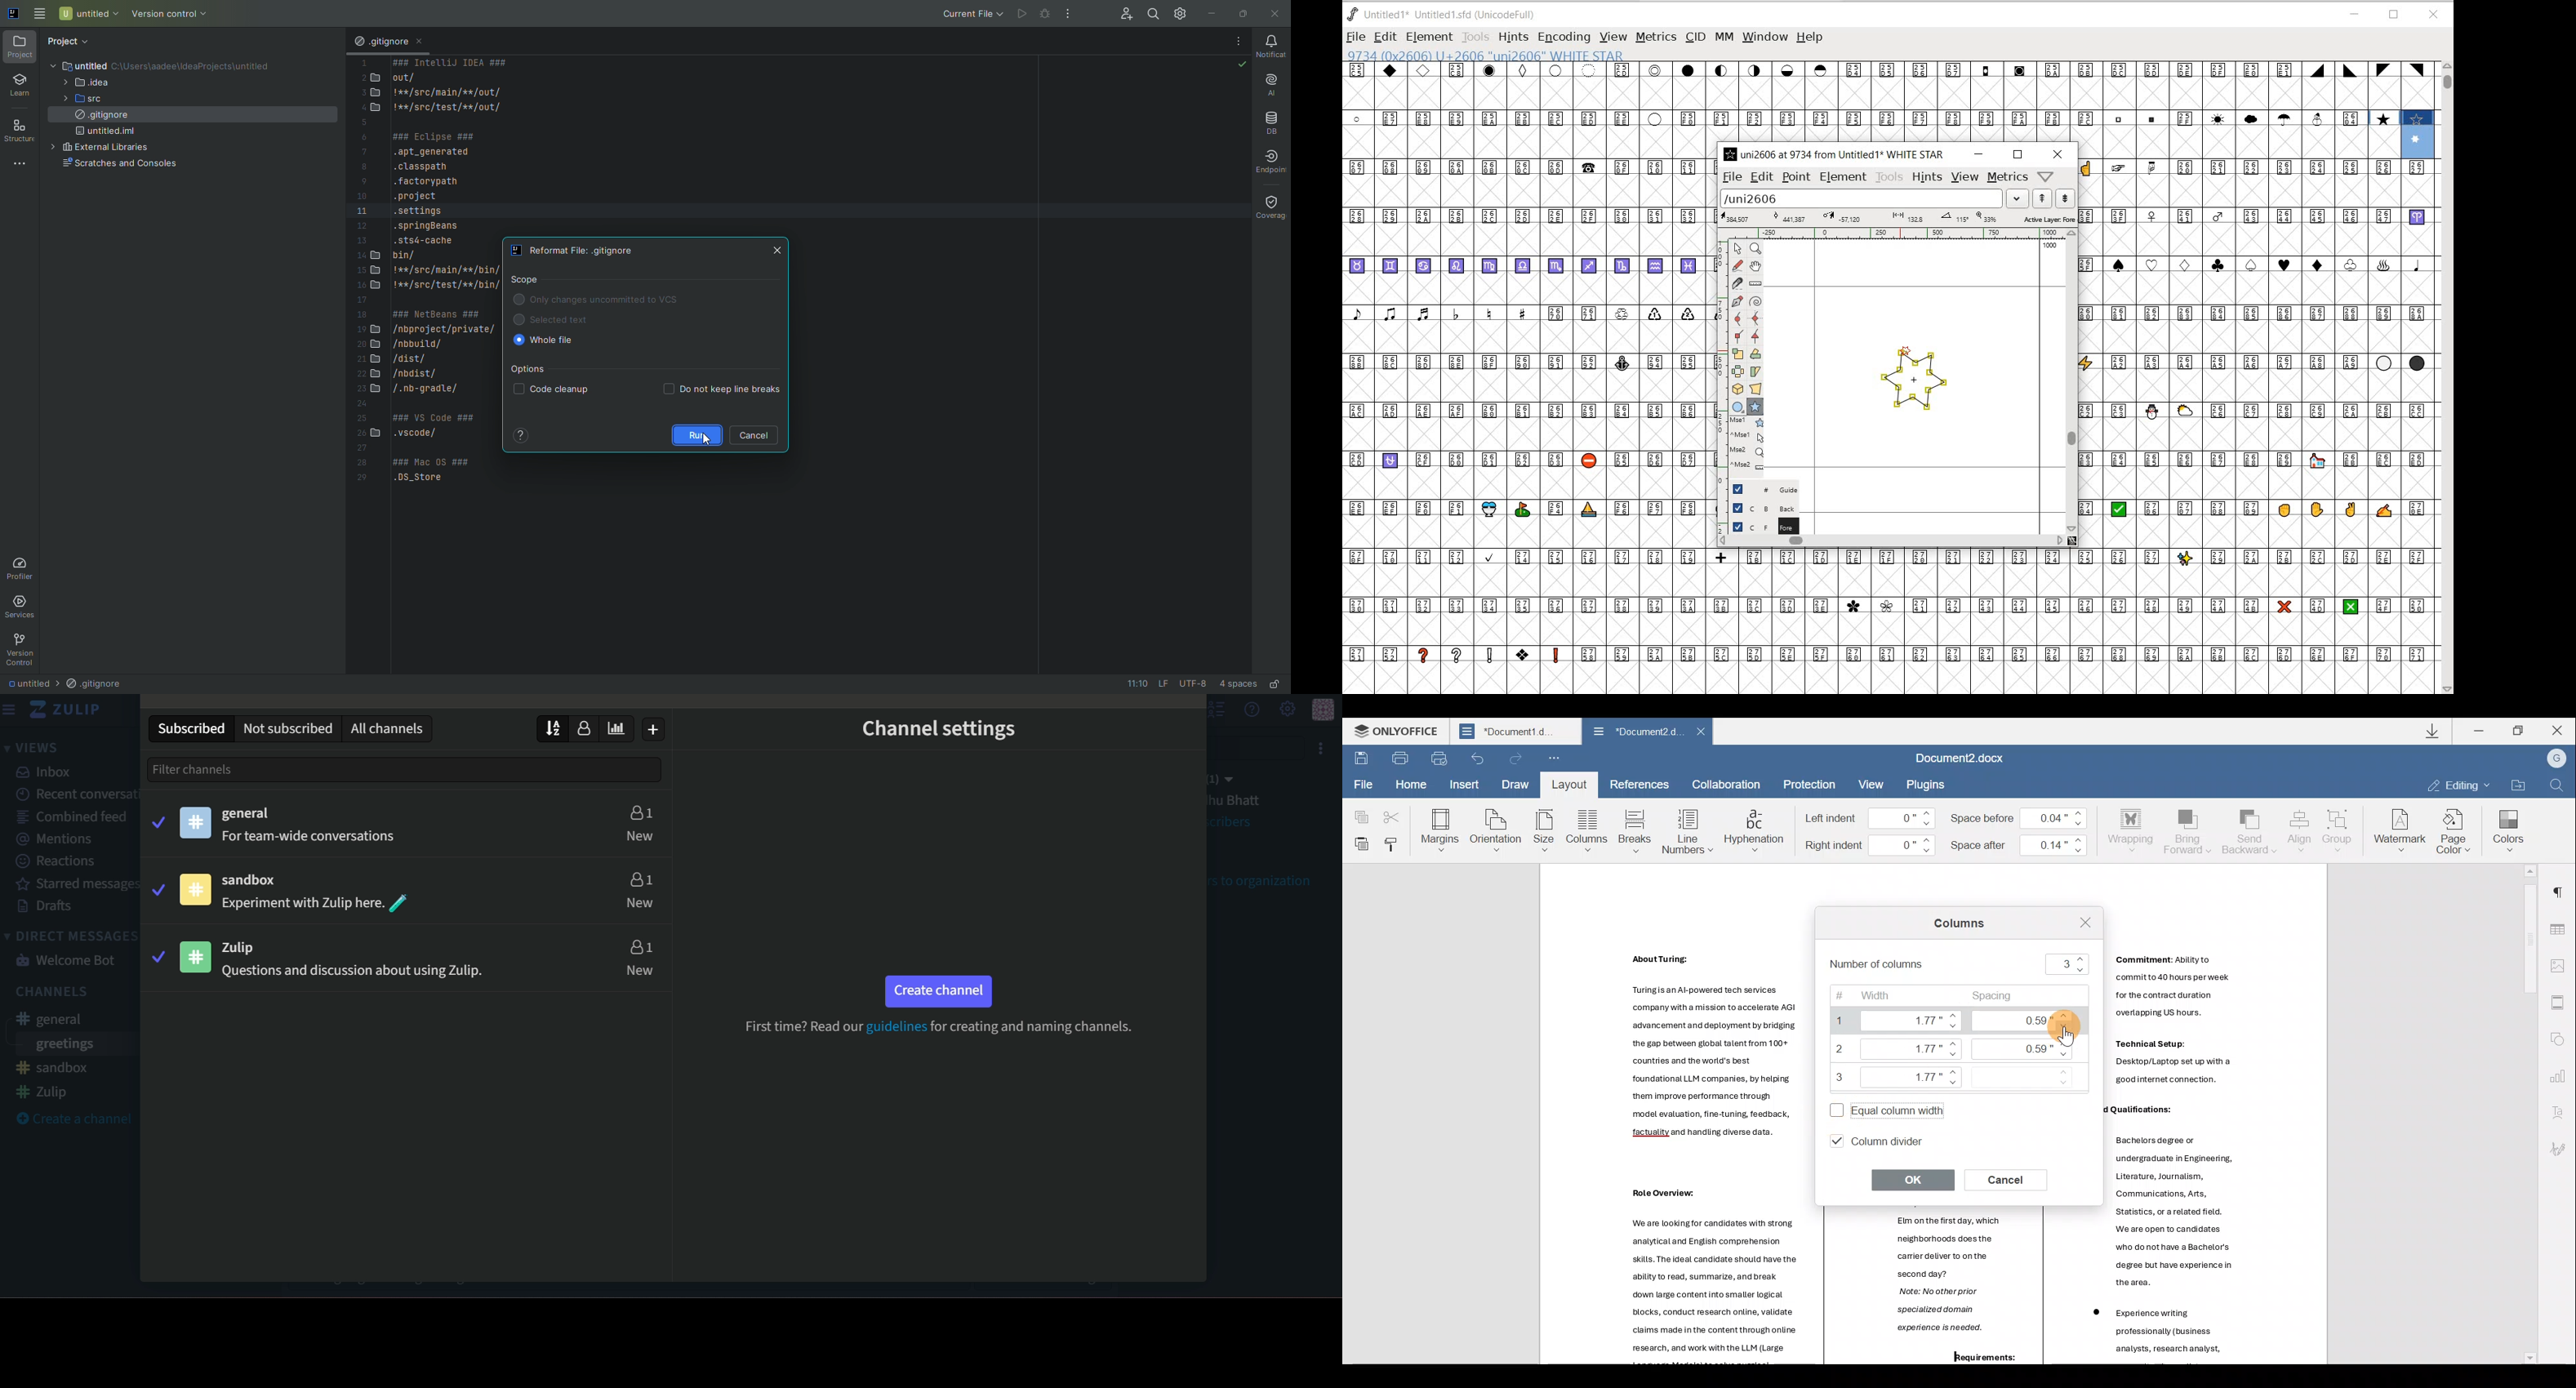  What do you see at coordinates (1687, 830) in the screenshot?
I see `Line numbers` at bounding box center [1687, 830].